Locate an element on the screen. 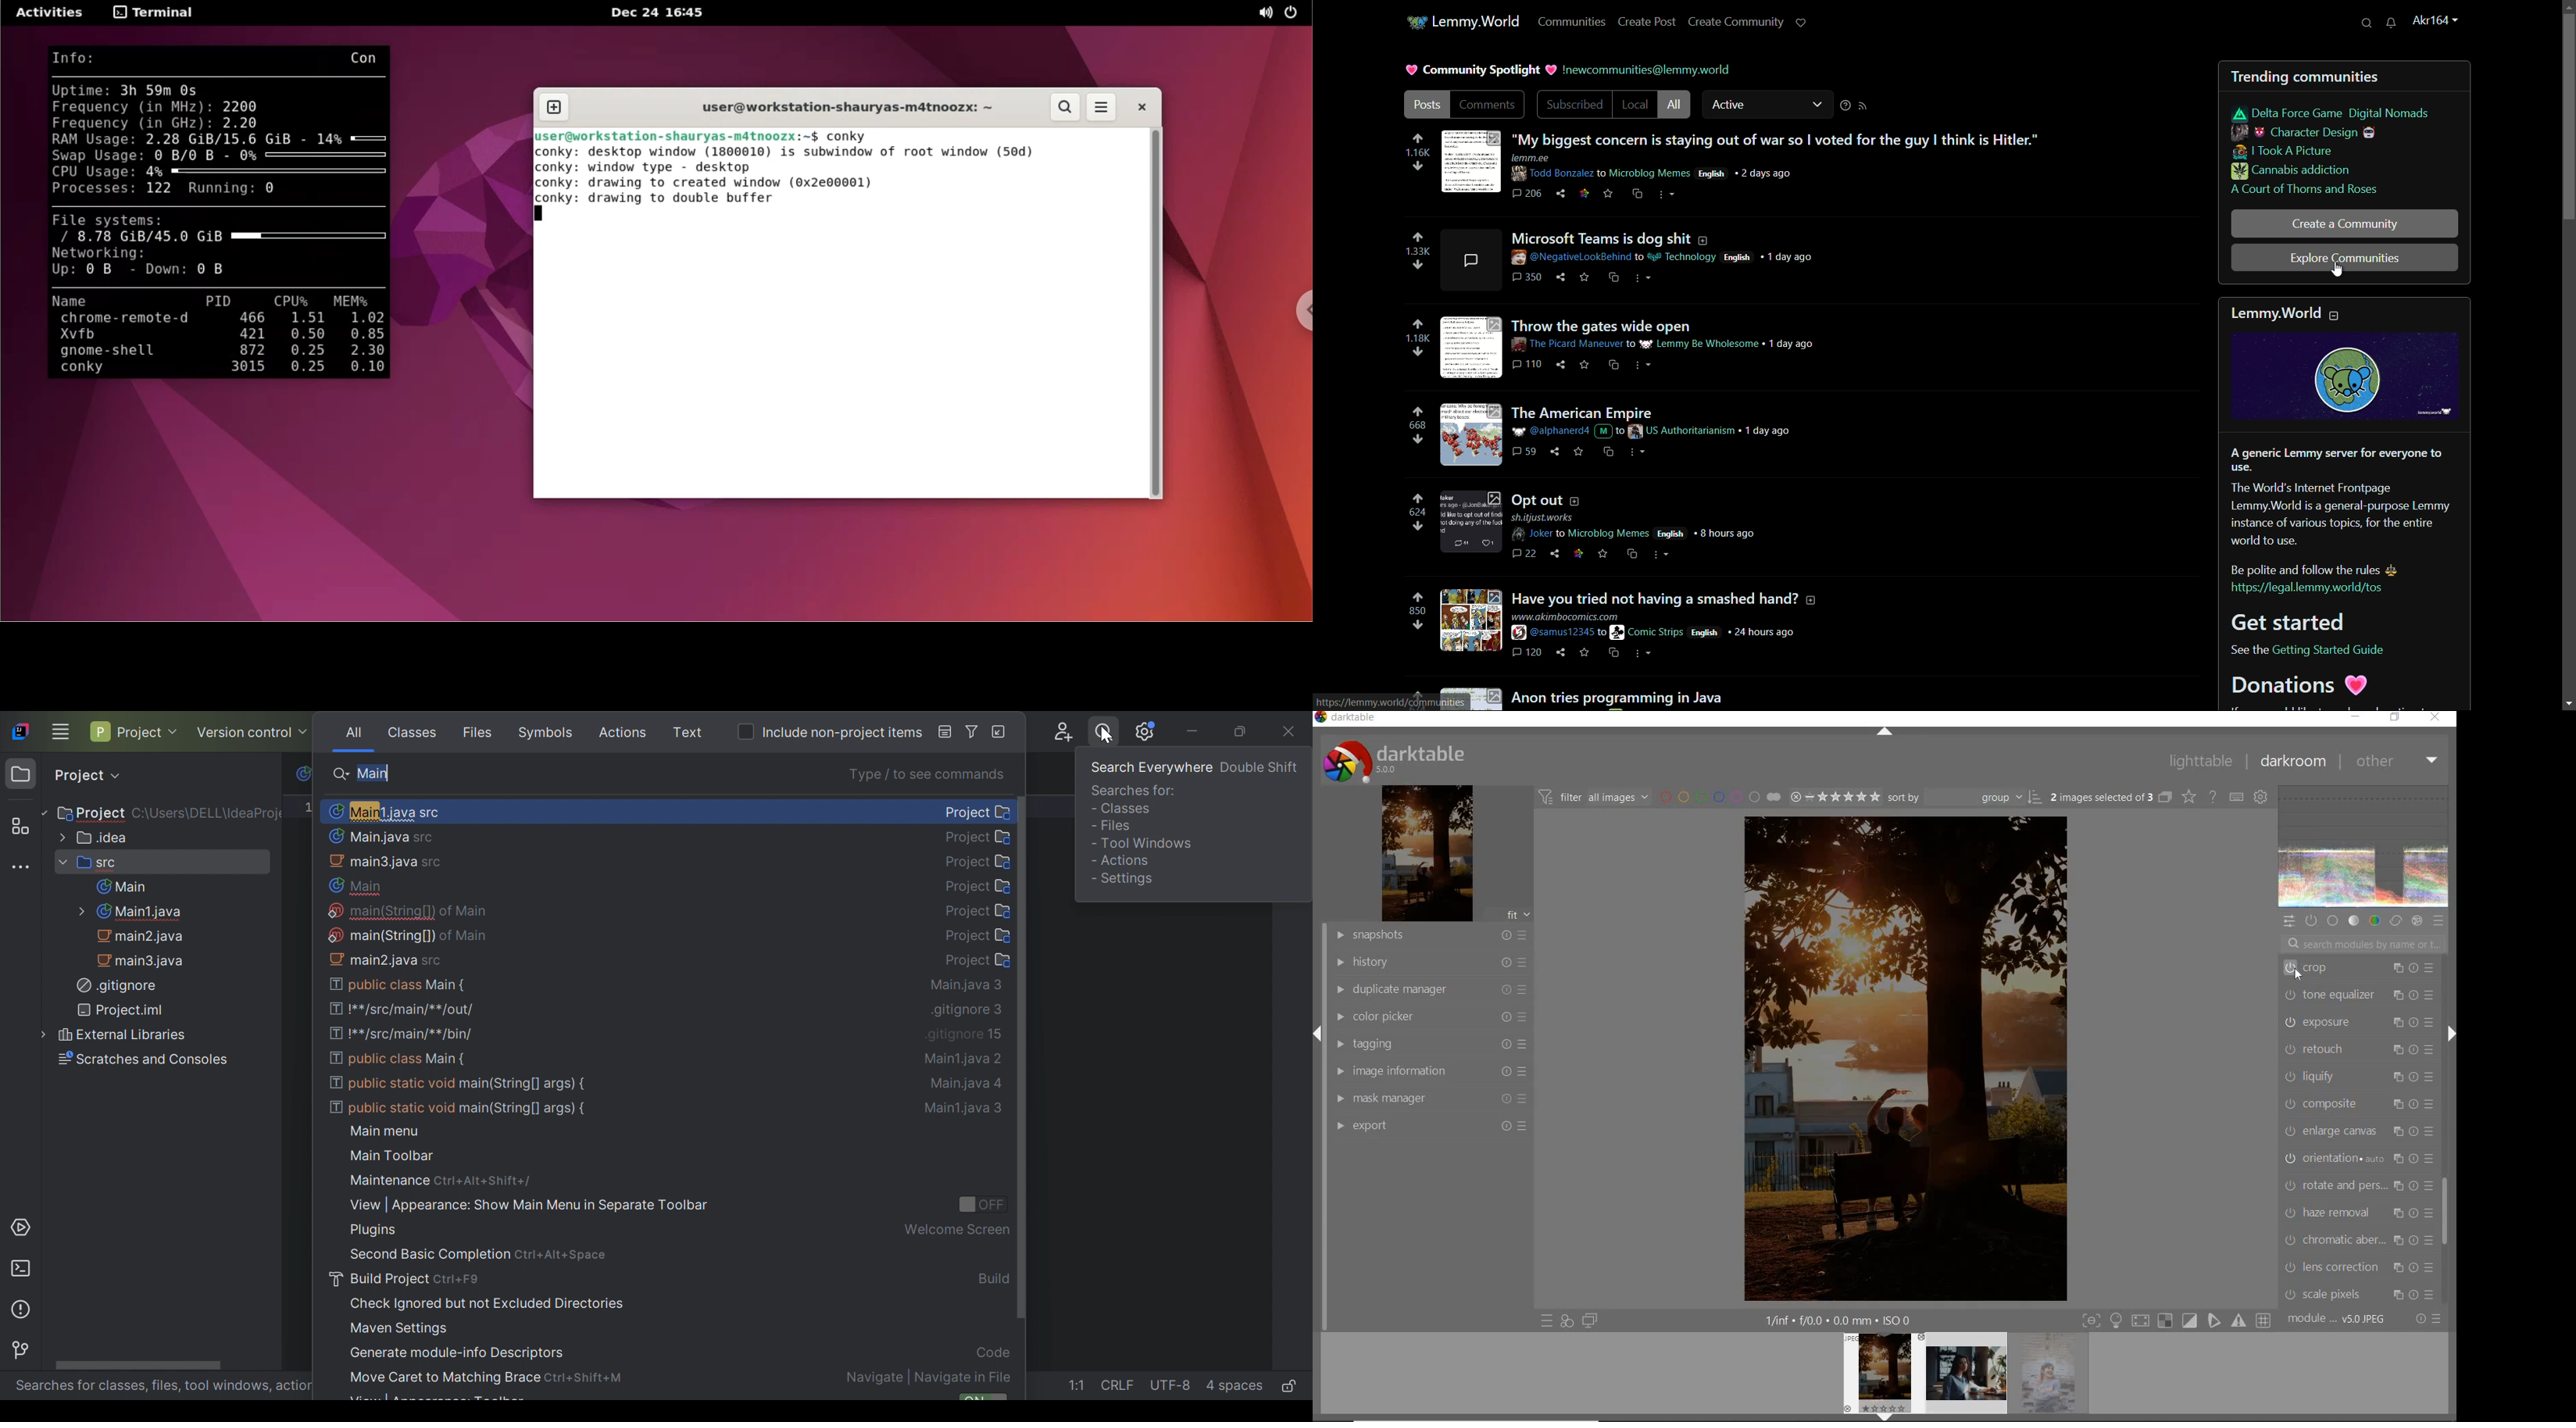  save is located at coordinates (1585, 276).